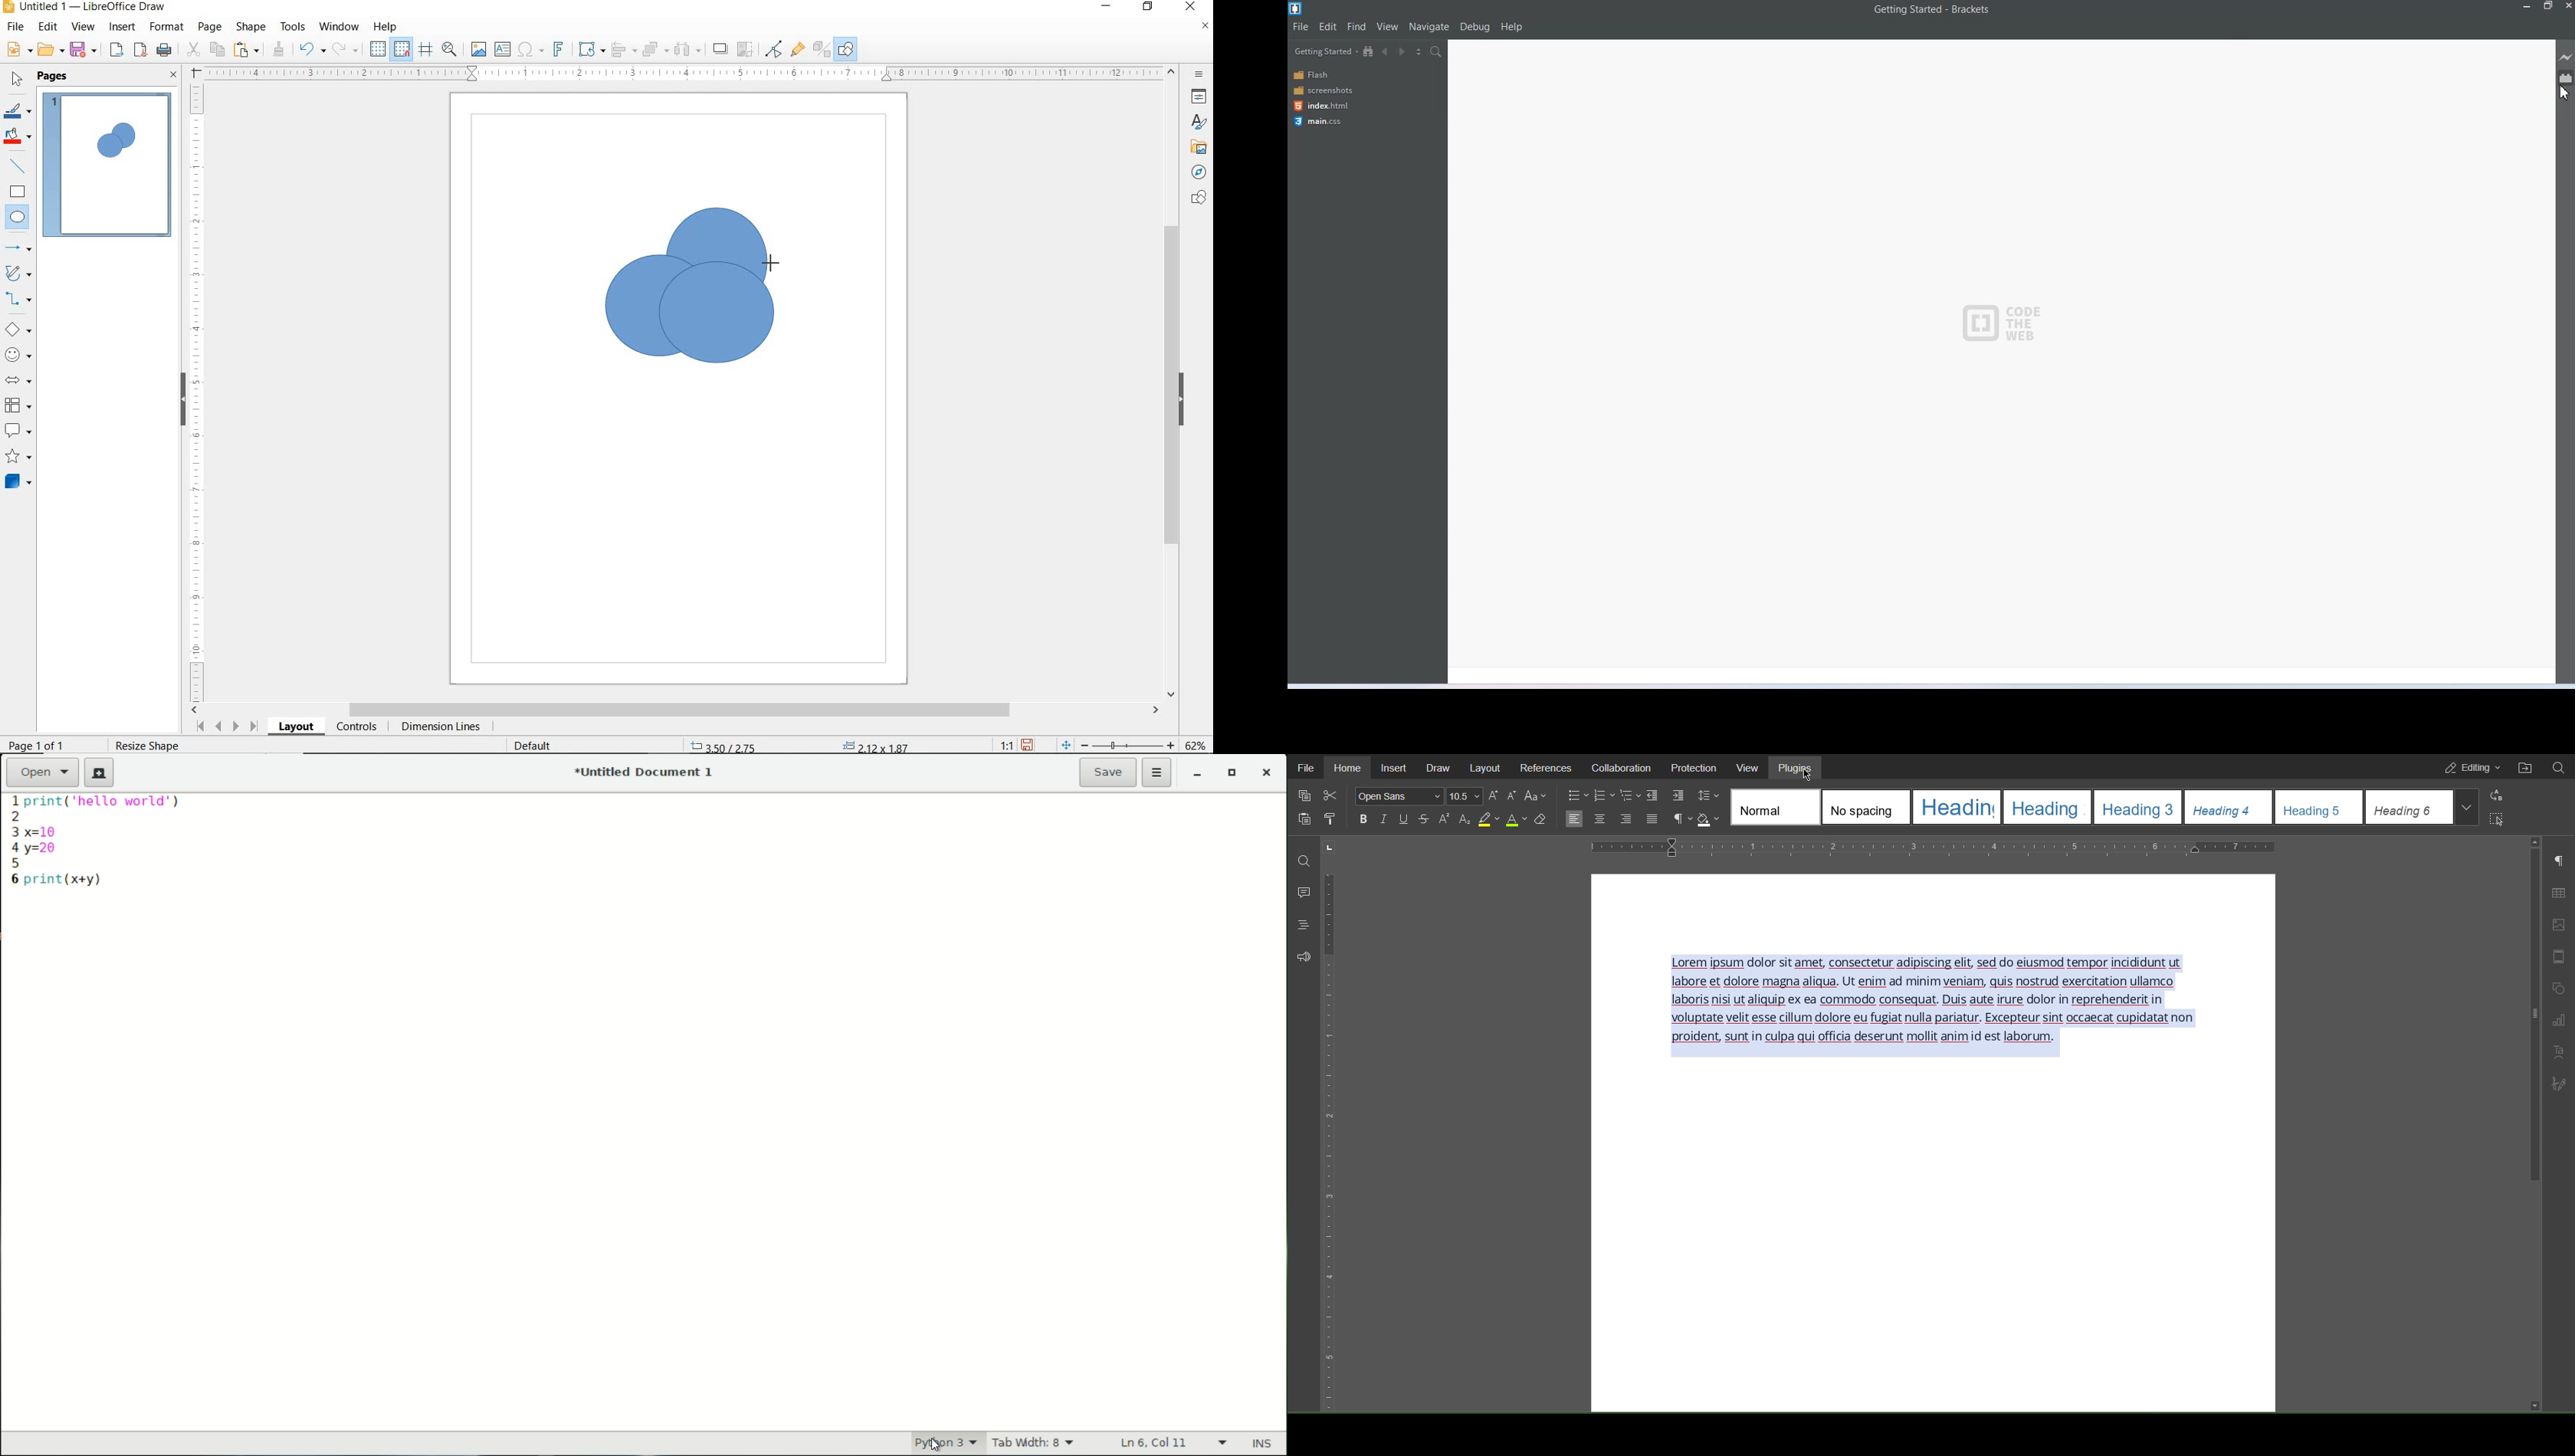 The width and height of the screenshot is (2576, 1456). Describe the element at coordinates (358, 728) in the screenshot. I see `CONTROLS` at that location.